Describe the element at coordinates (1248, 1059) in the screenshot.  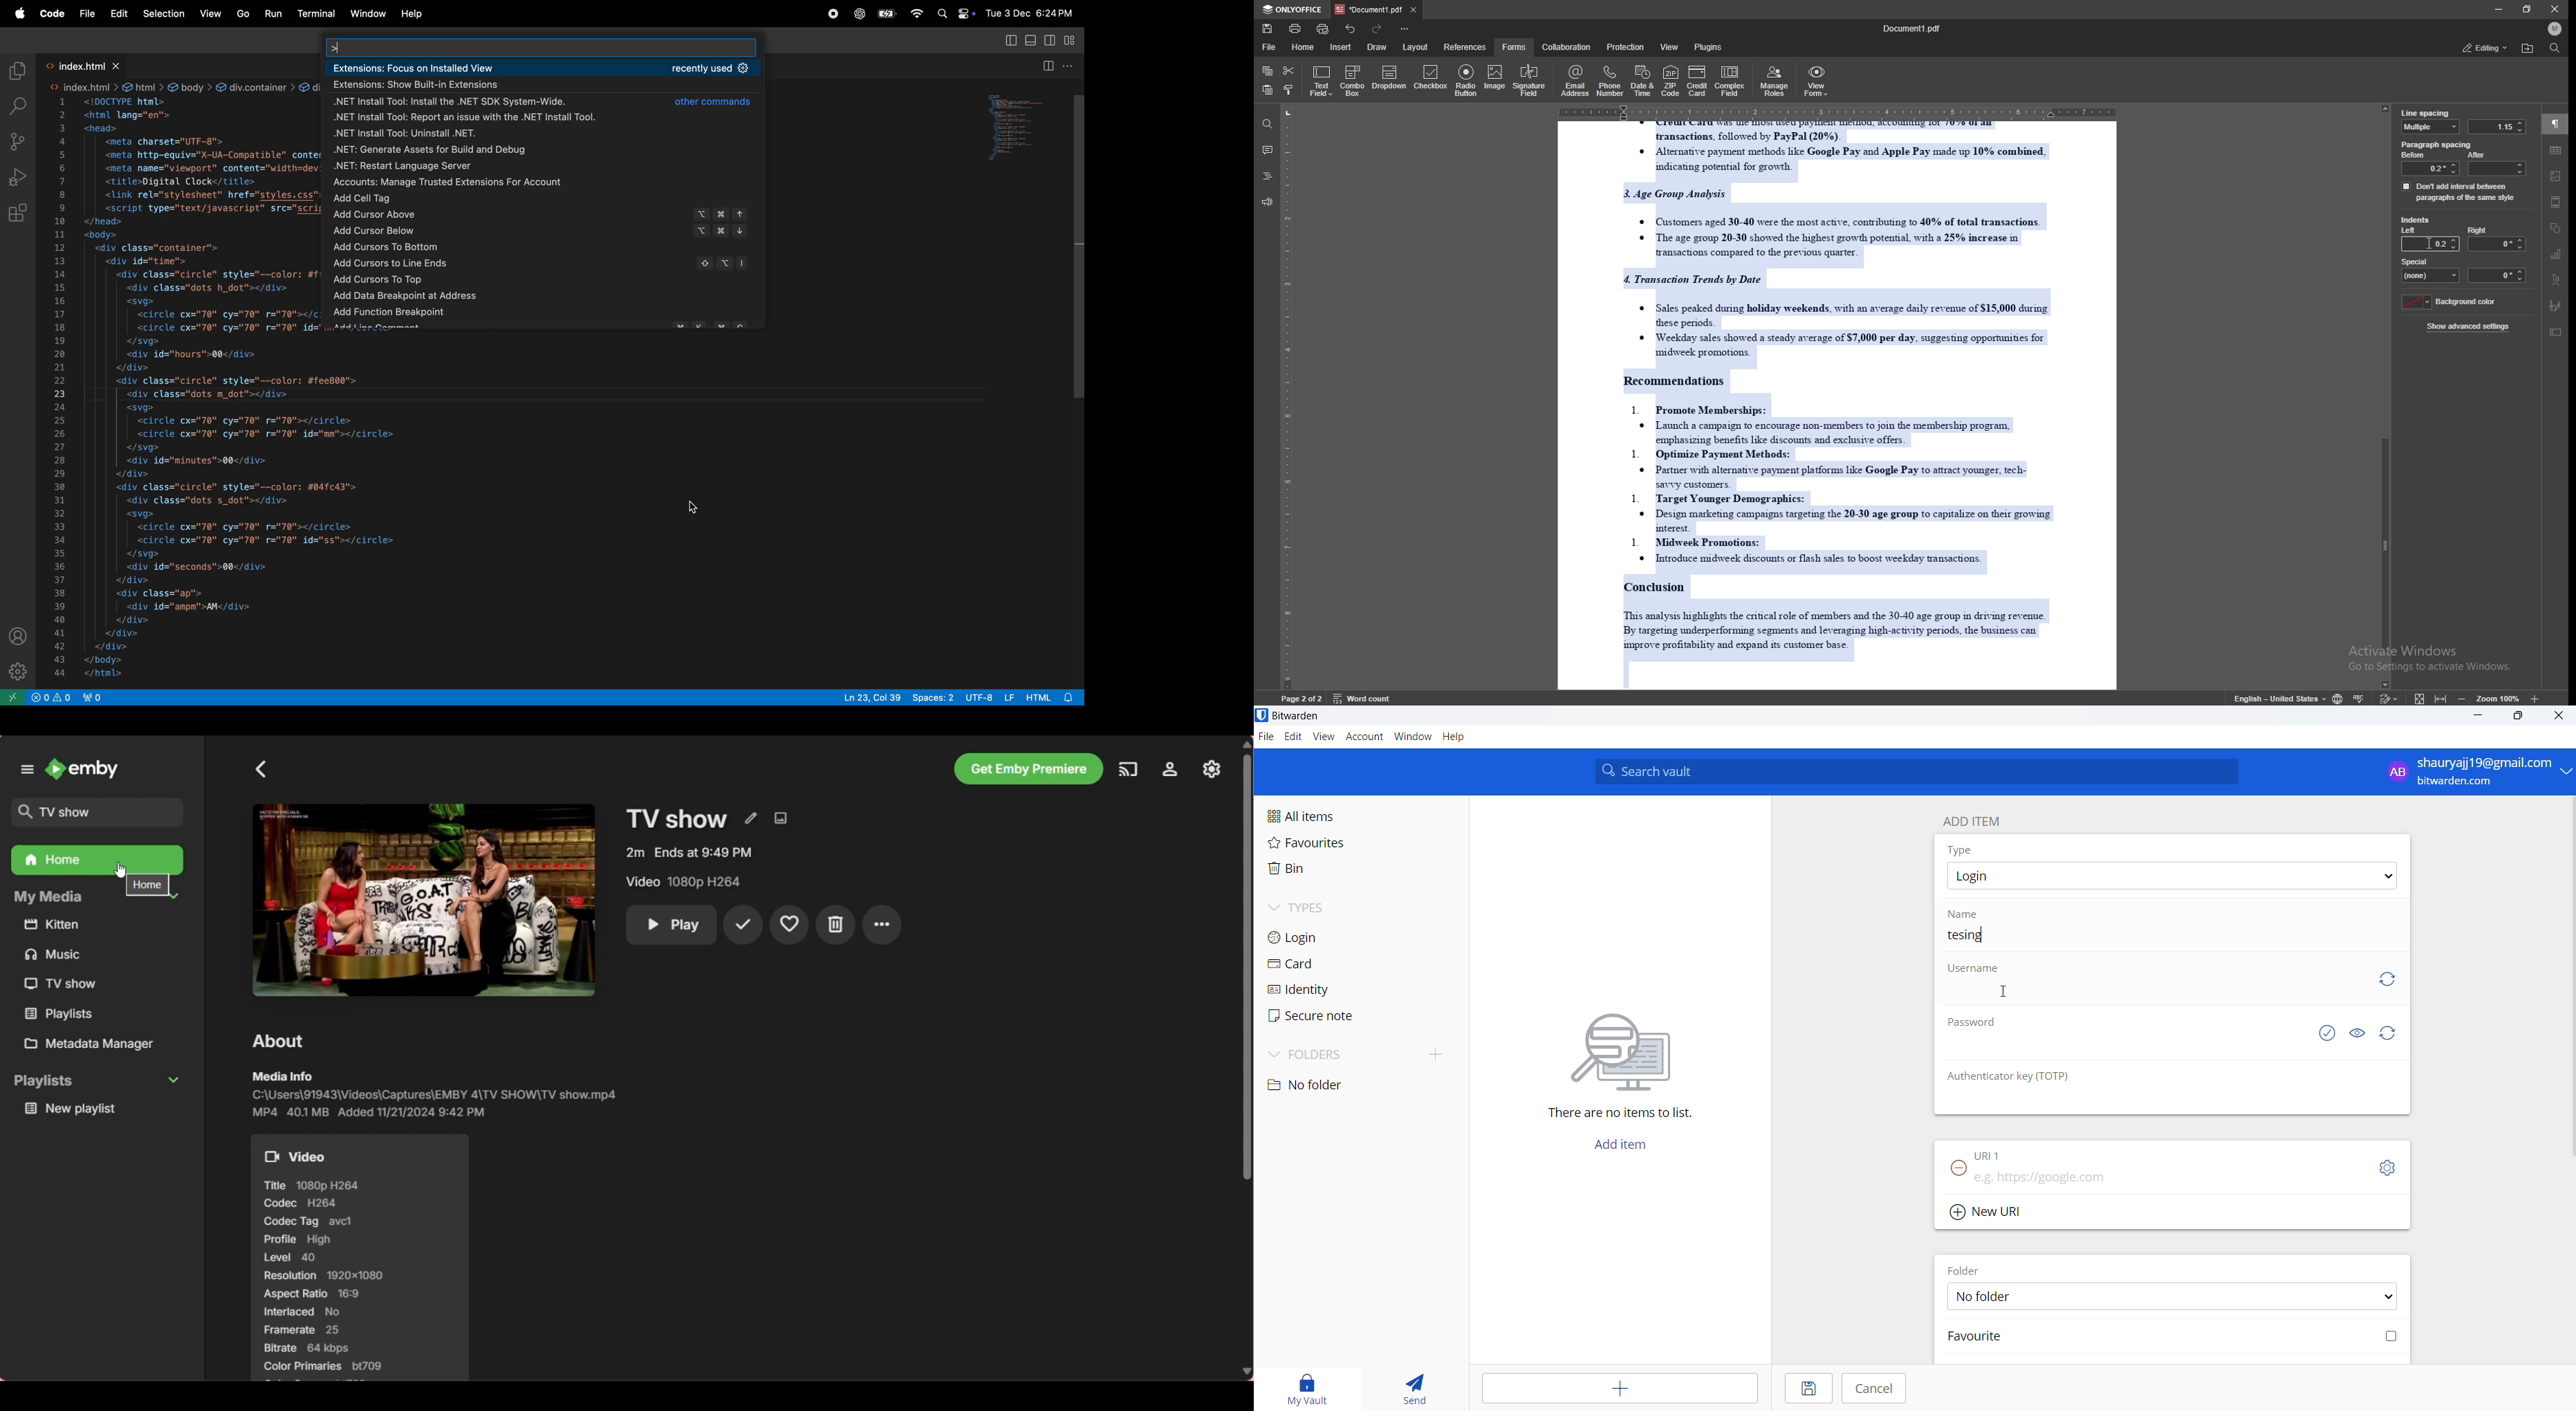
I see `Vertical slide bar` at that location.